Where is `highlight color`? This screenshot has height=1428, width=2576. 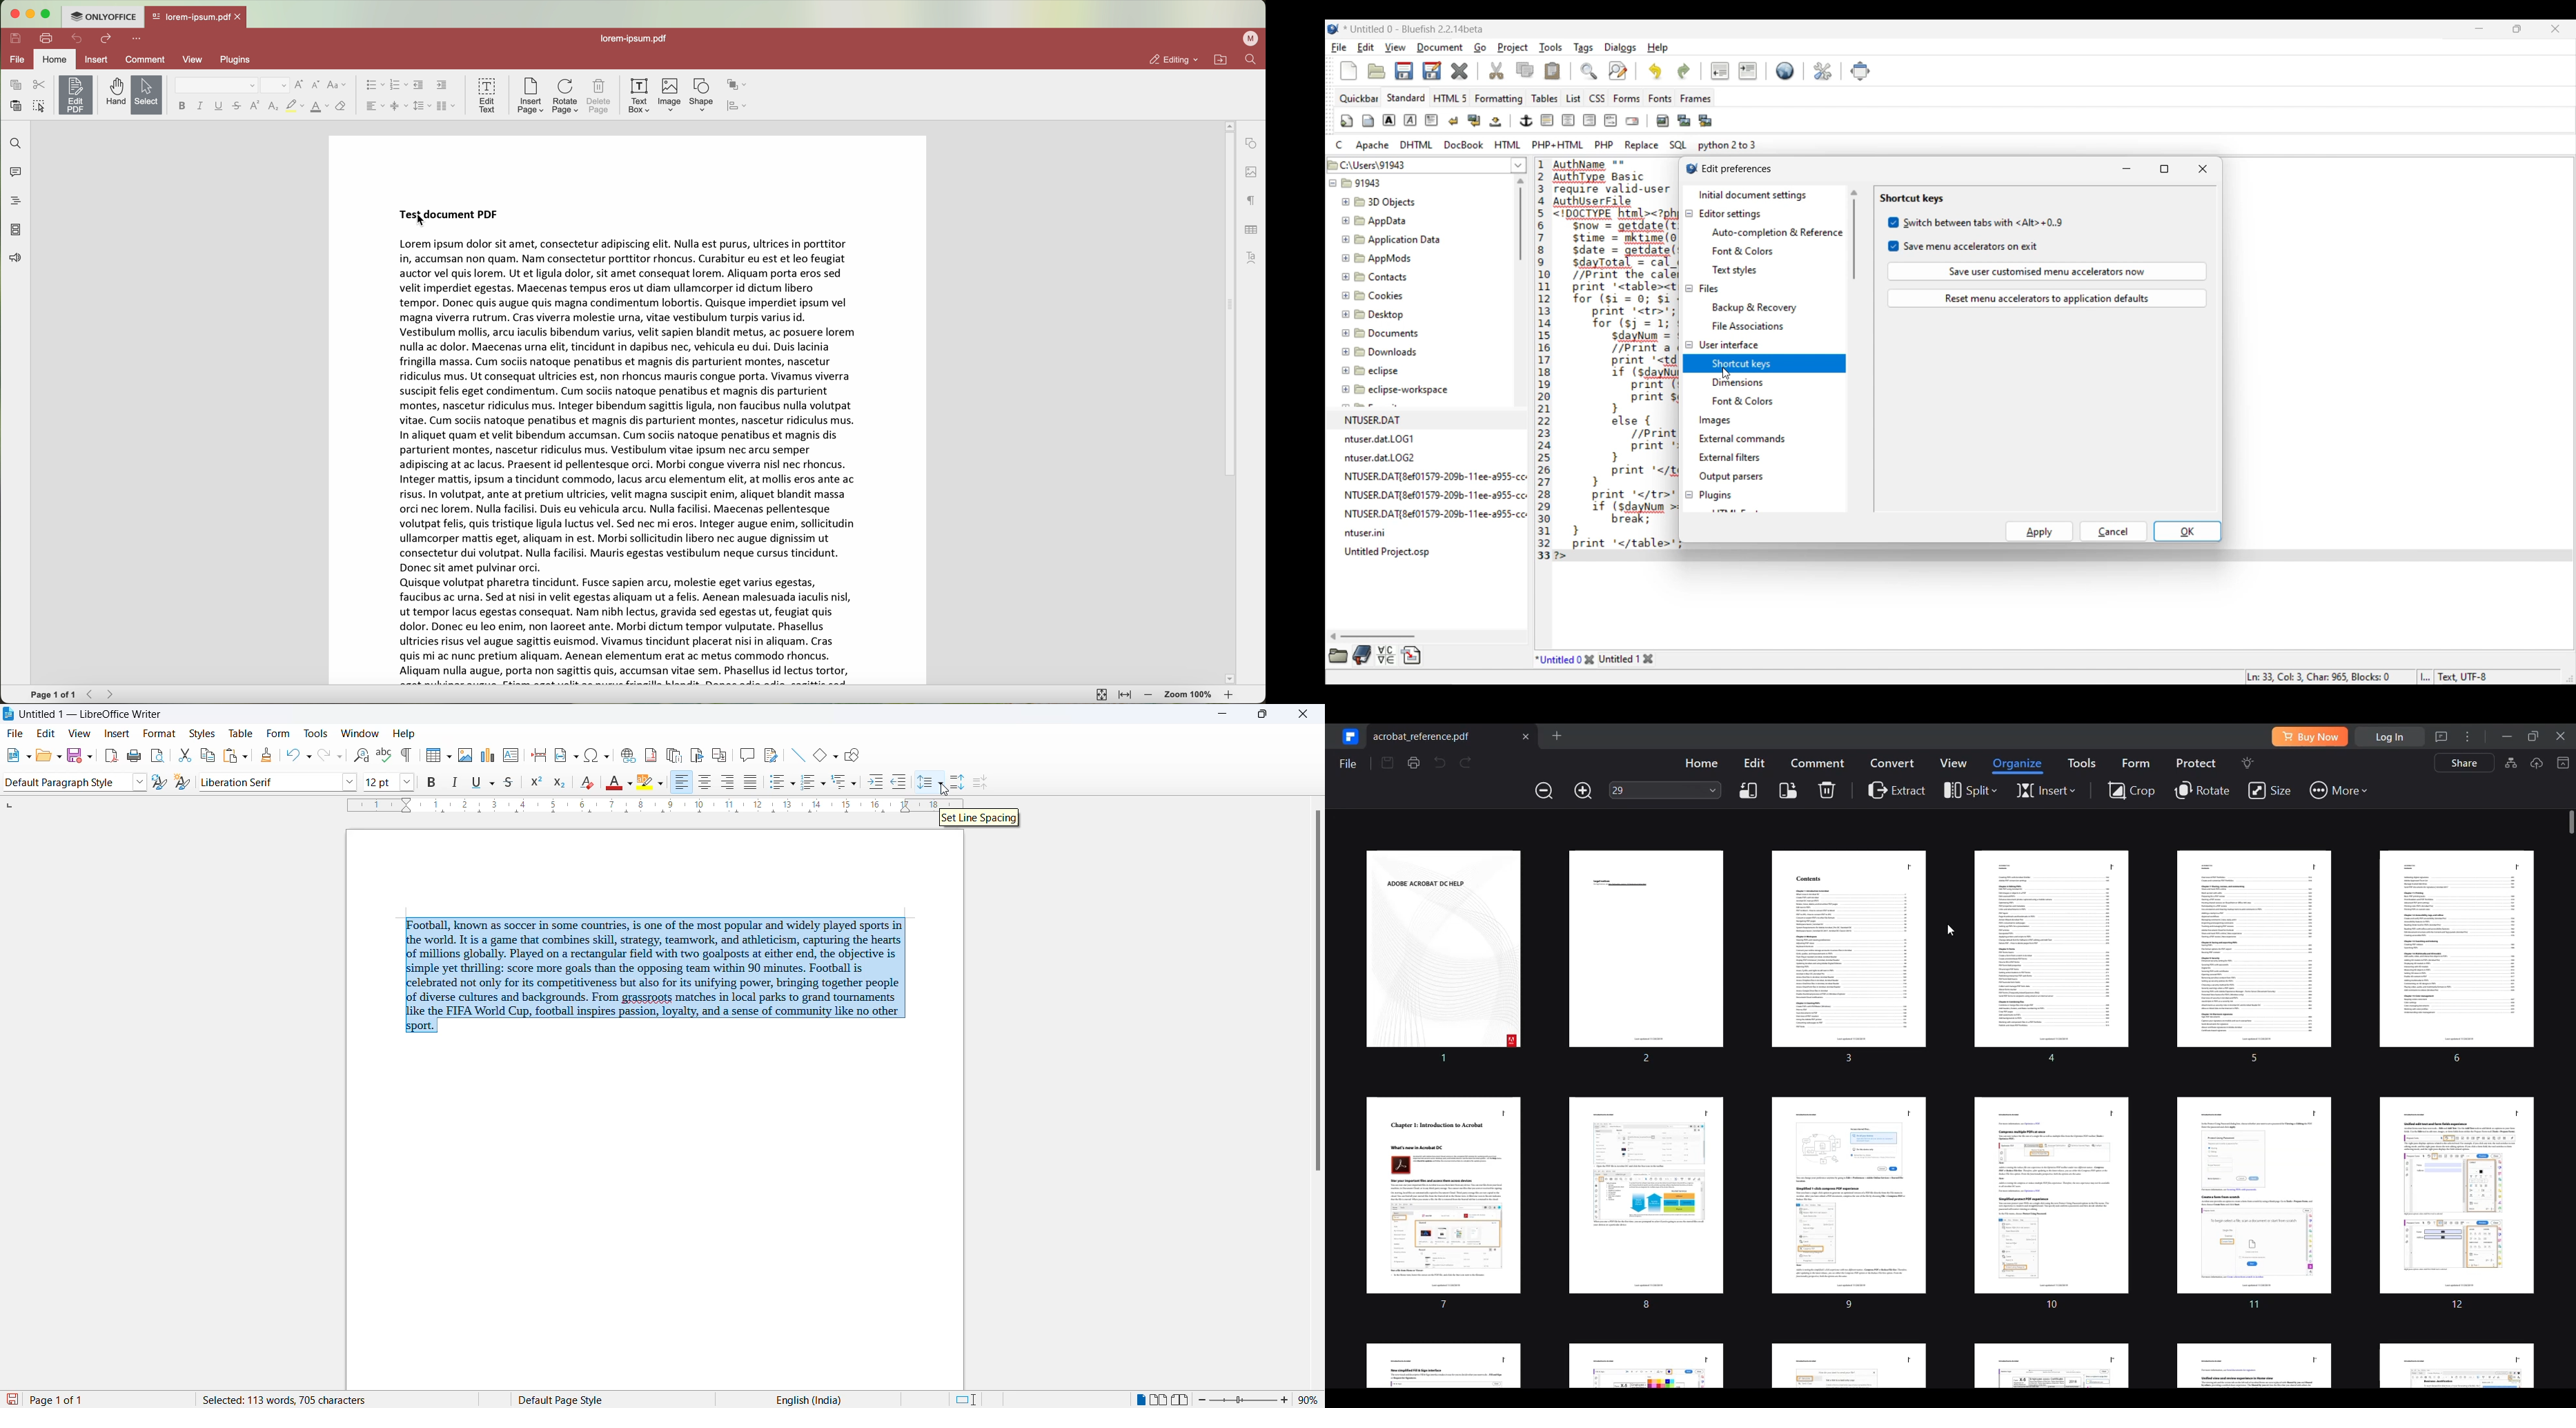 highlight color is located at coordinates (294, 107).